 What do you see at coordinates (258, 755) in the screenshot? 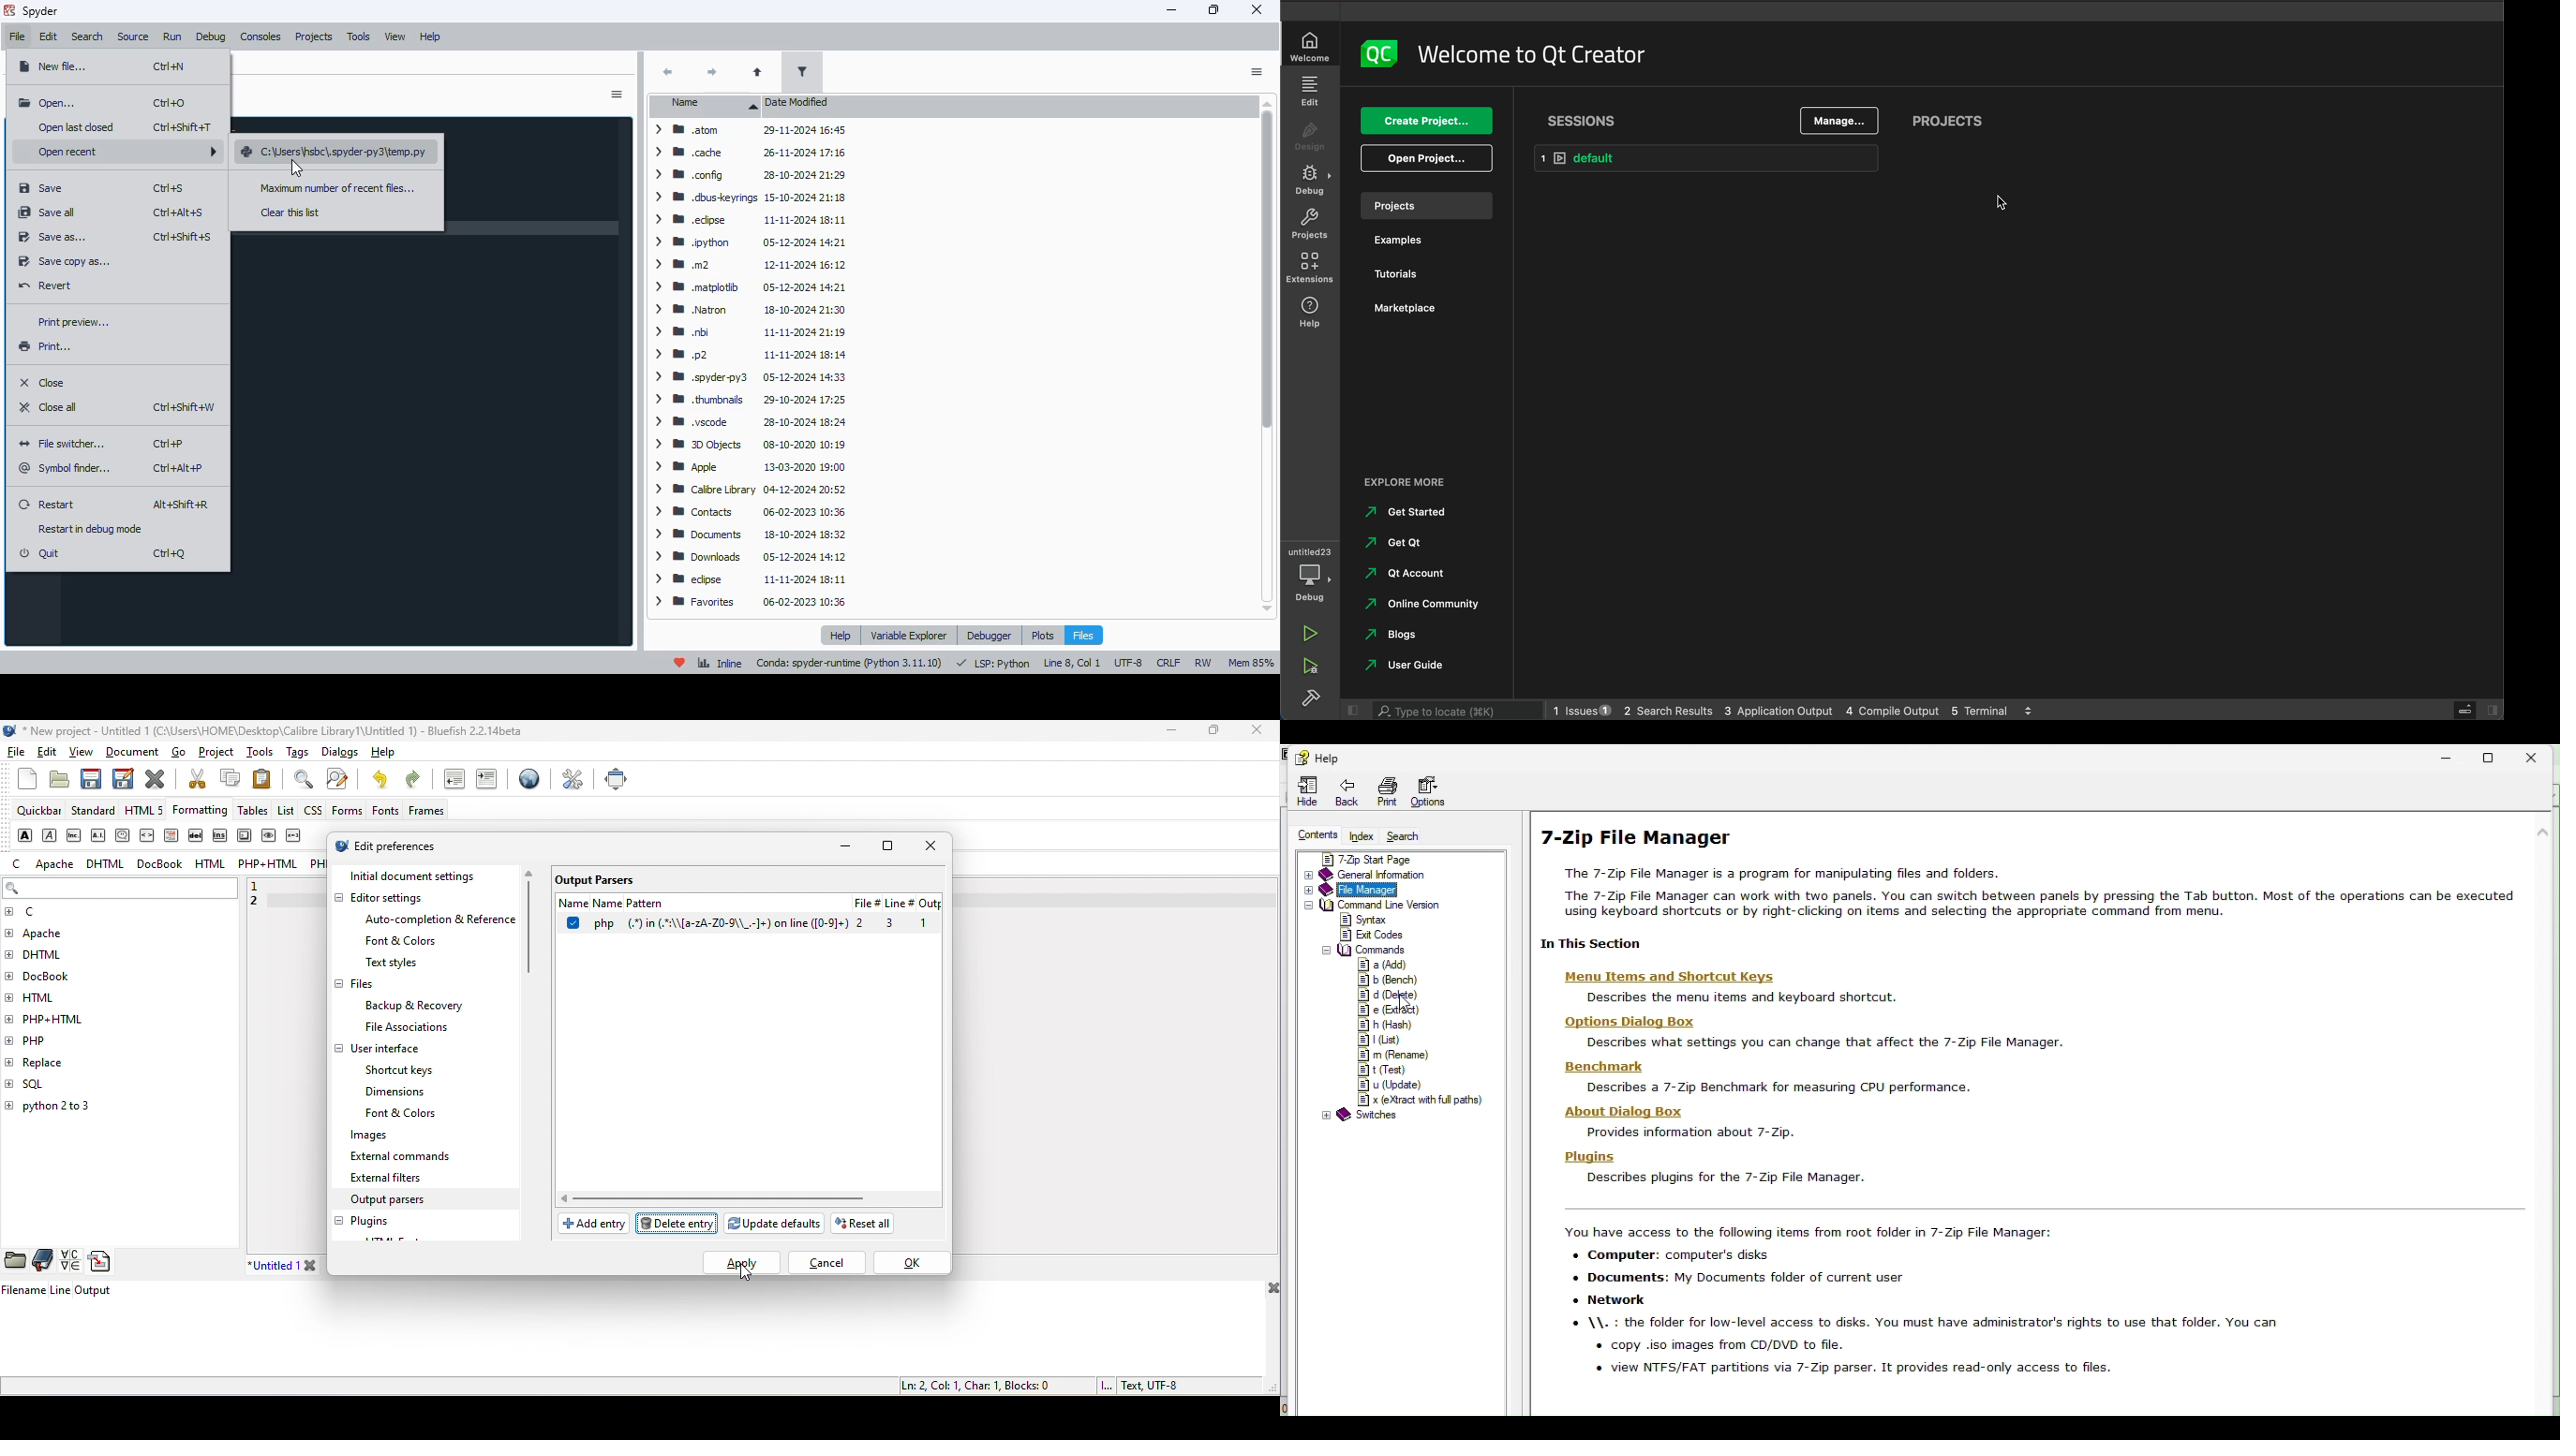
I see `tools` at bounding box center [258, 755].